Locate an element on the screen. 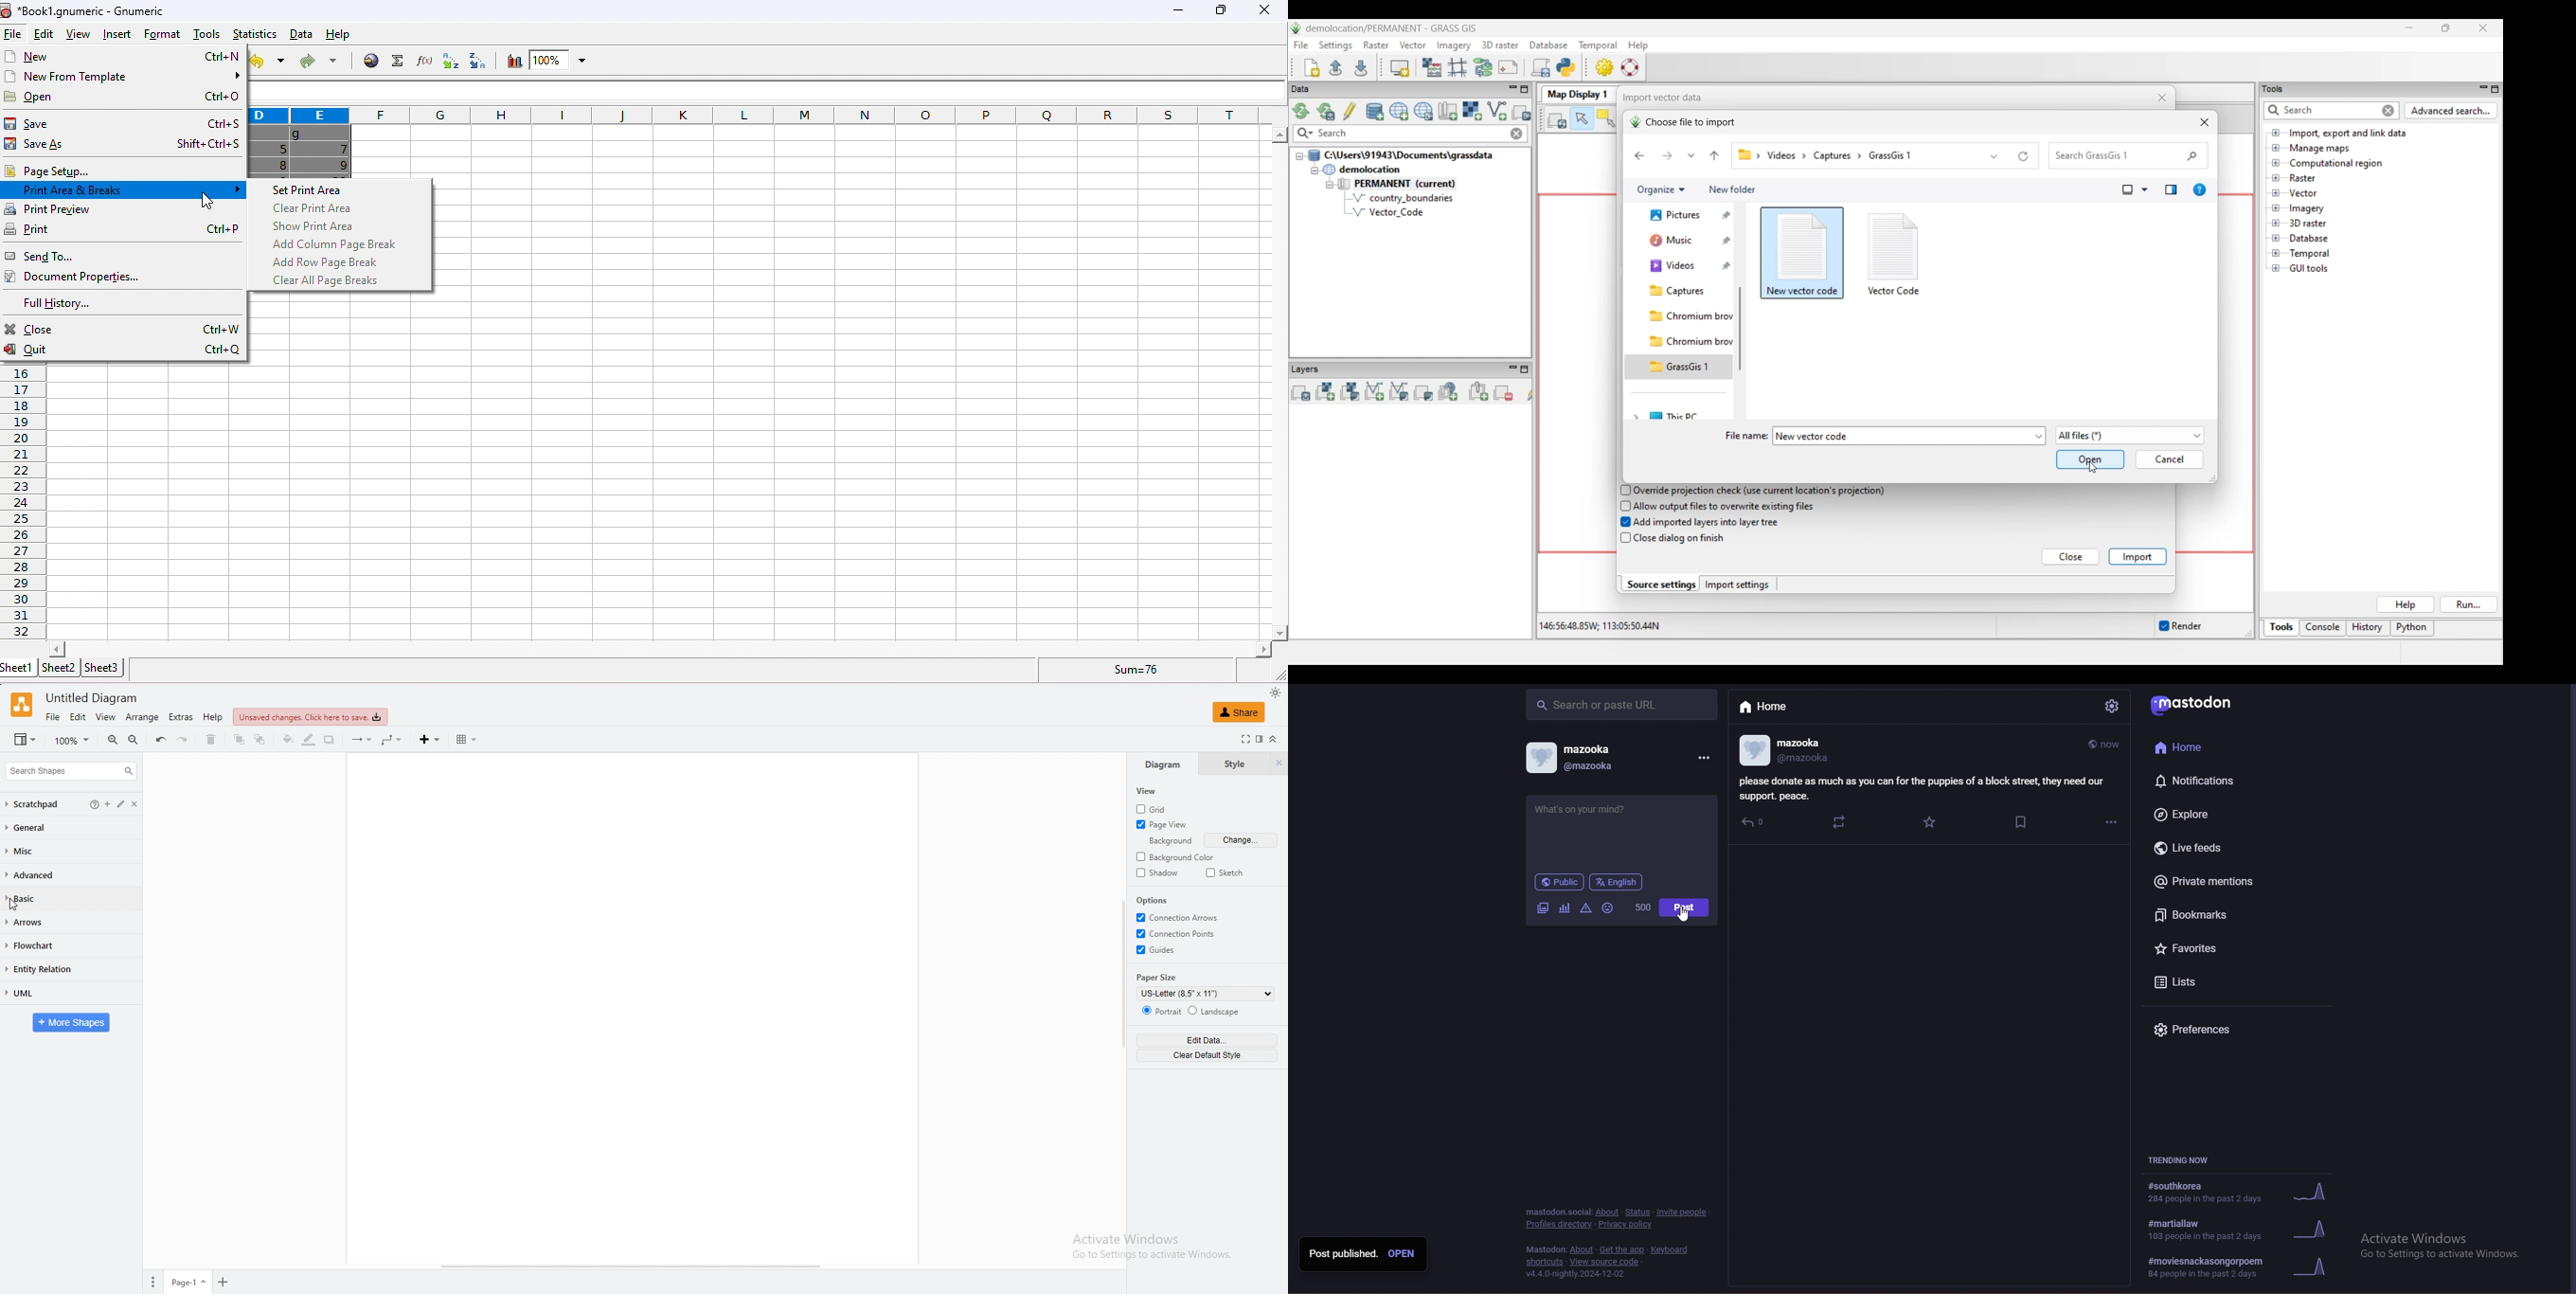 The width and height of the screenshot is (2576, 1316). heat add the is located at coordinates (1621, 1250).